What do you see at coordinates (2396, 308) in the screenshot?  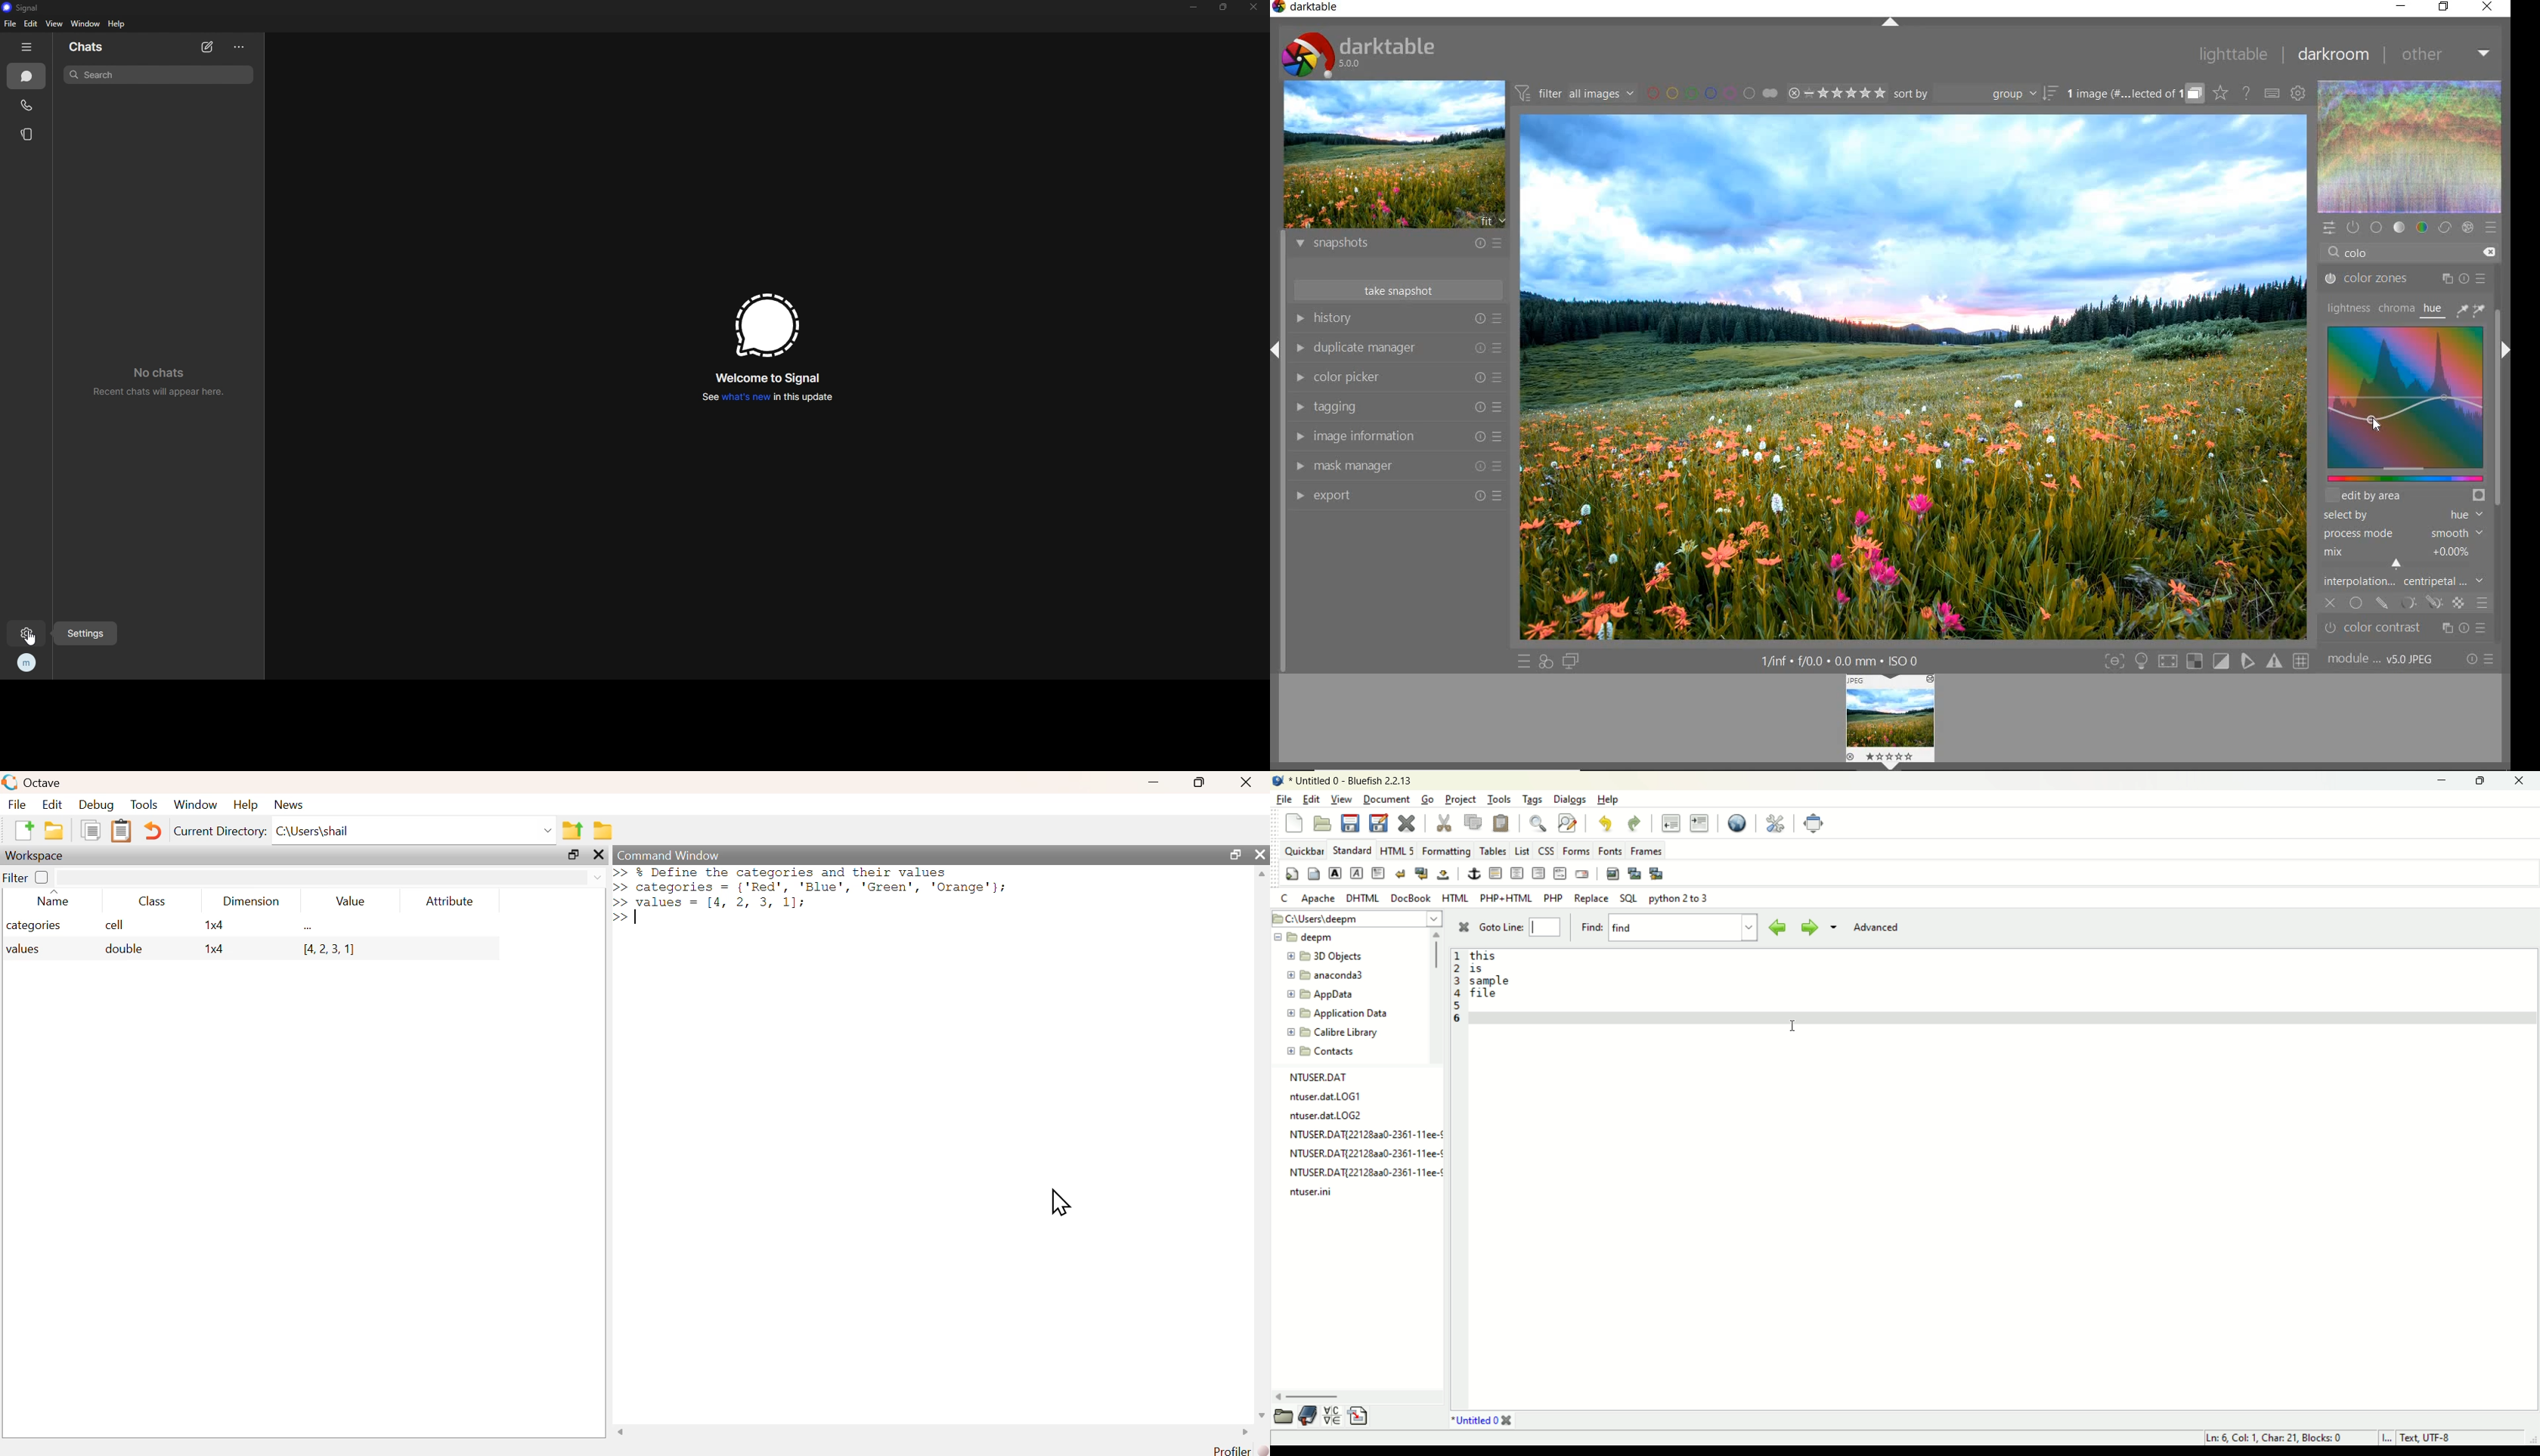 I see `chroma` at bounding box center [2396, 308].